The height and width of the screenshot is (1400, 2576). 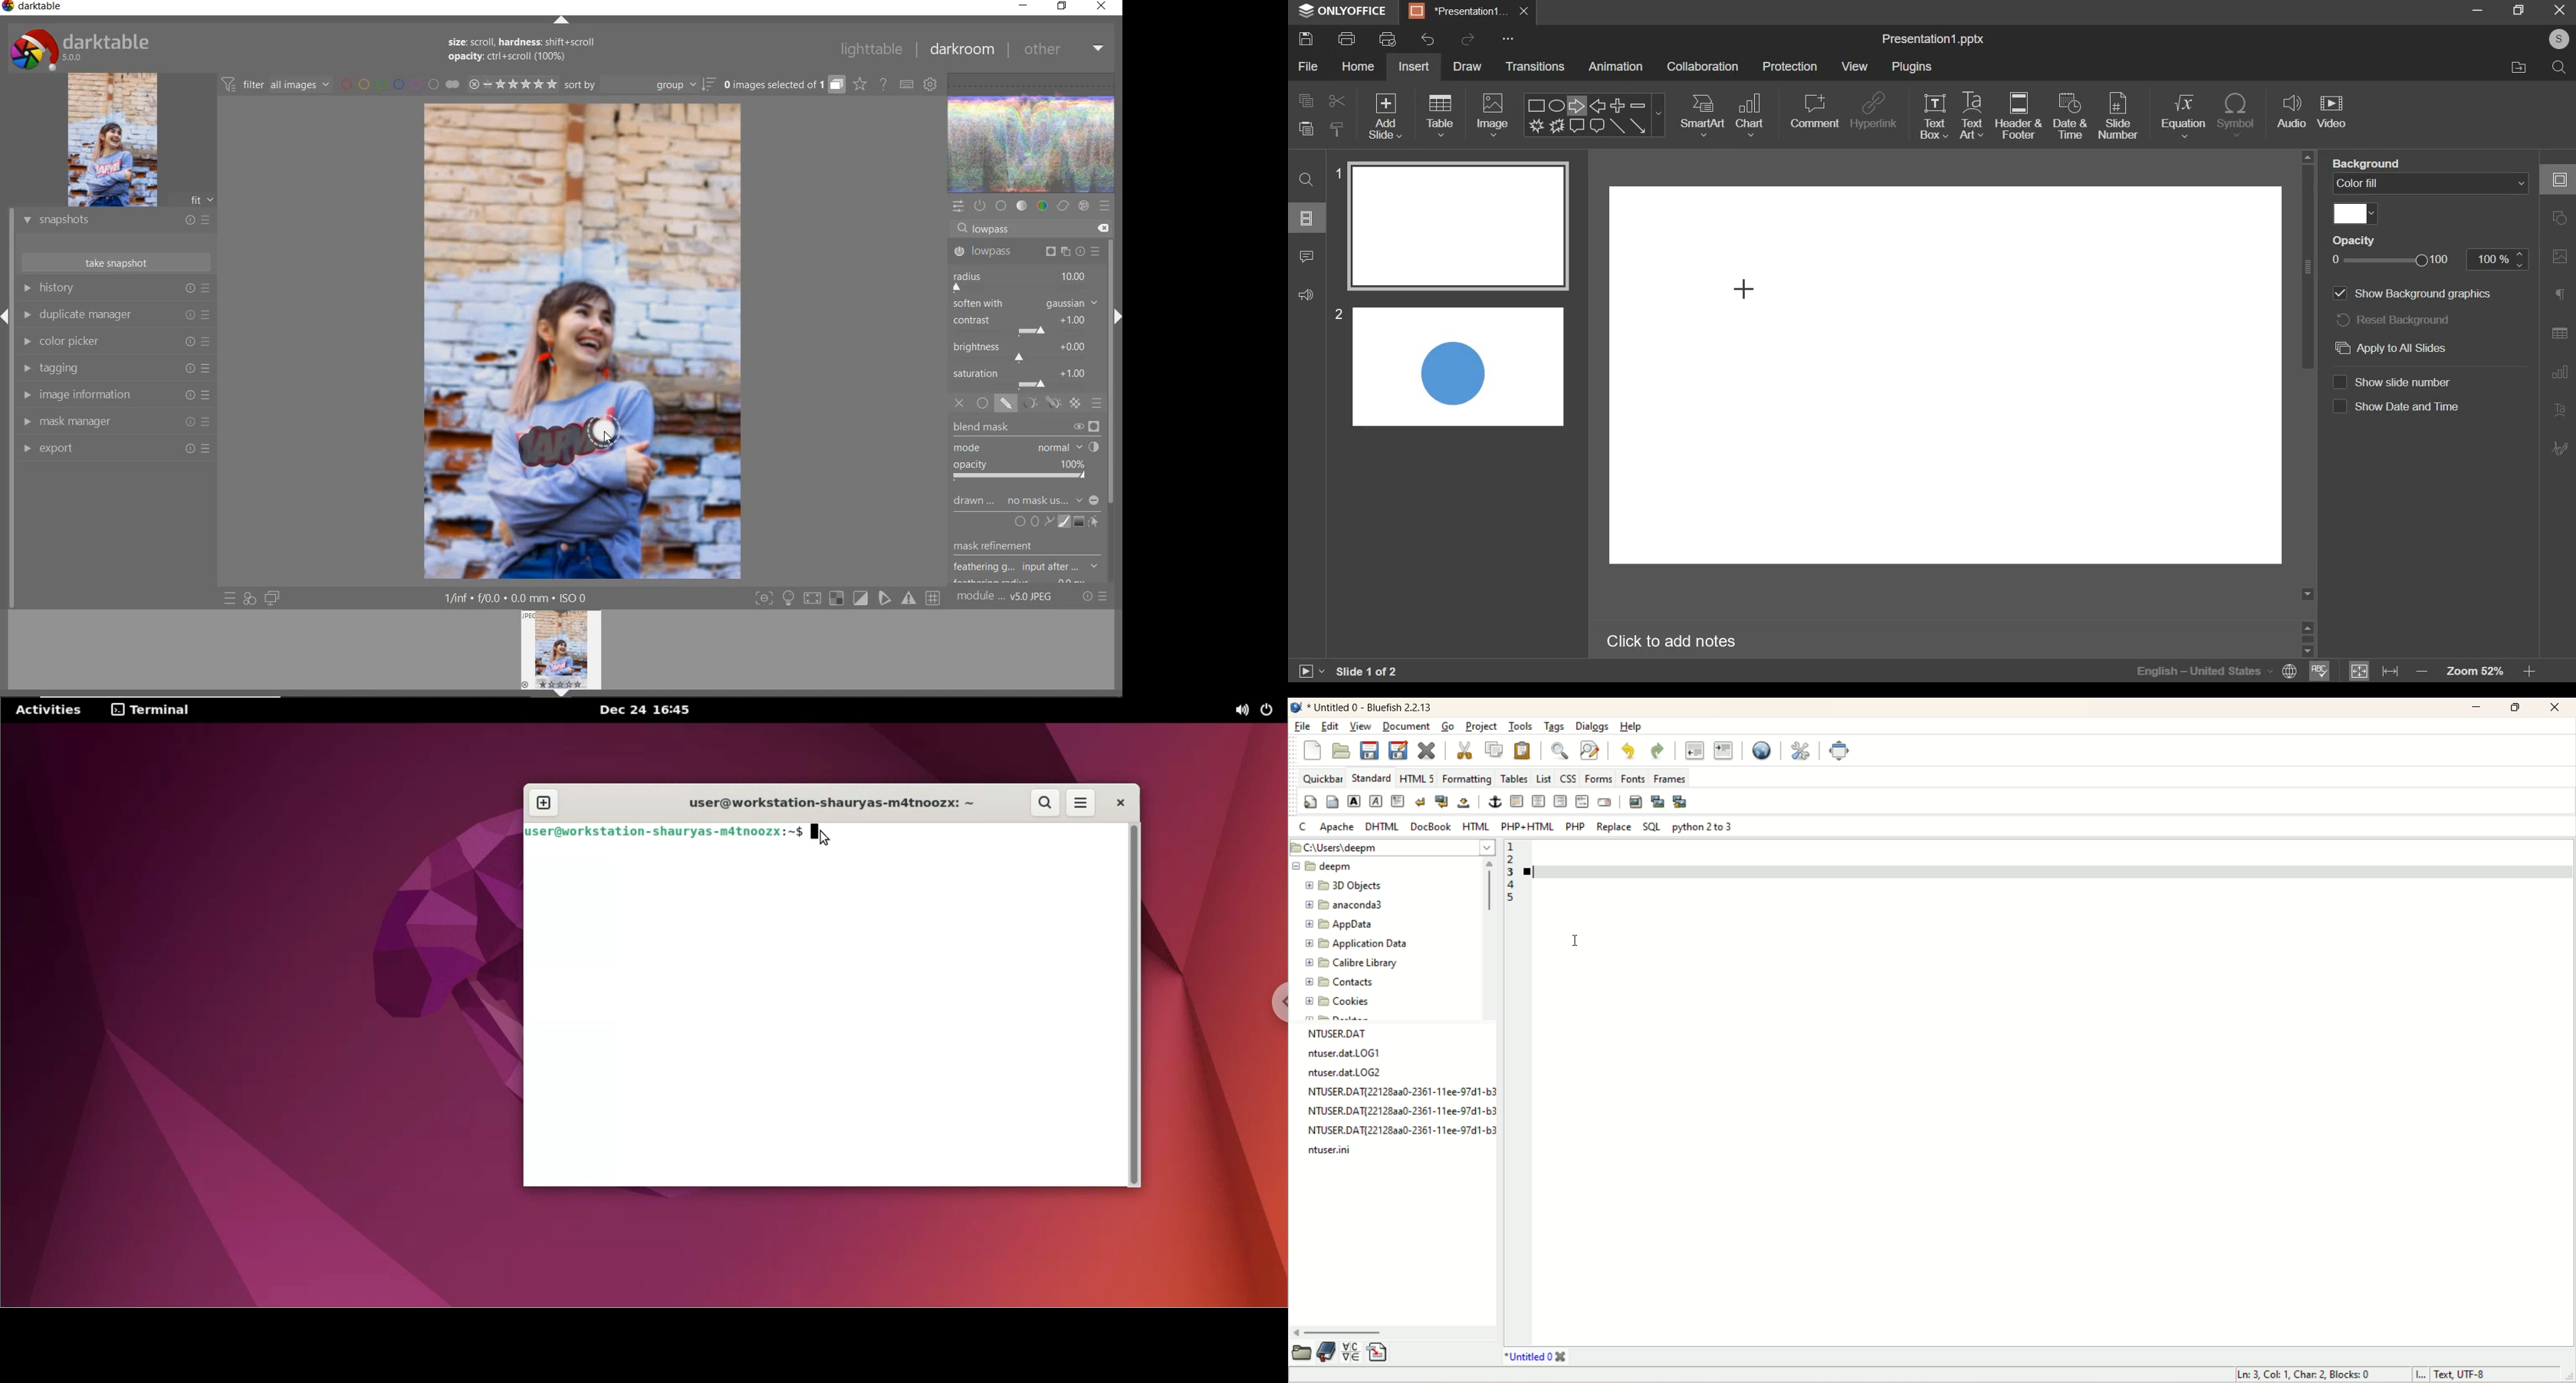 I want to click on add slide, so click(x=1386, y=116).